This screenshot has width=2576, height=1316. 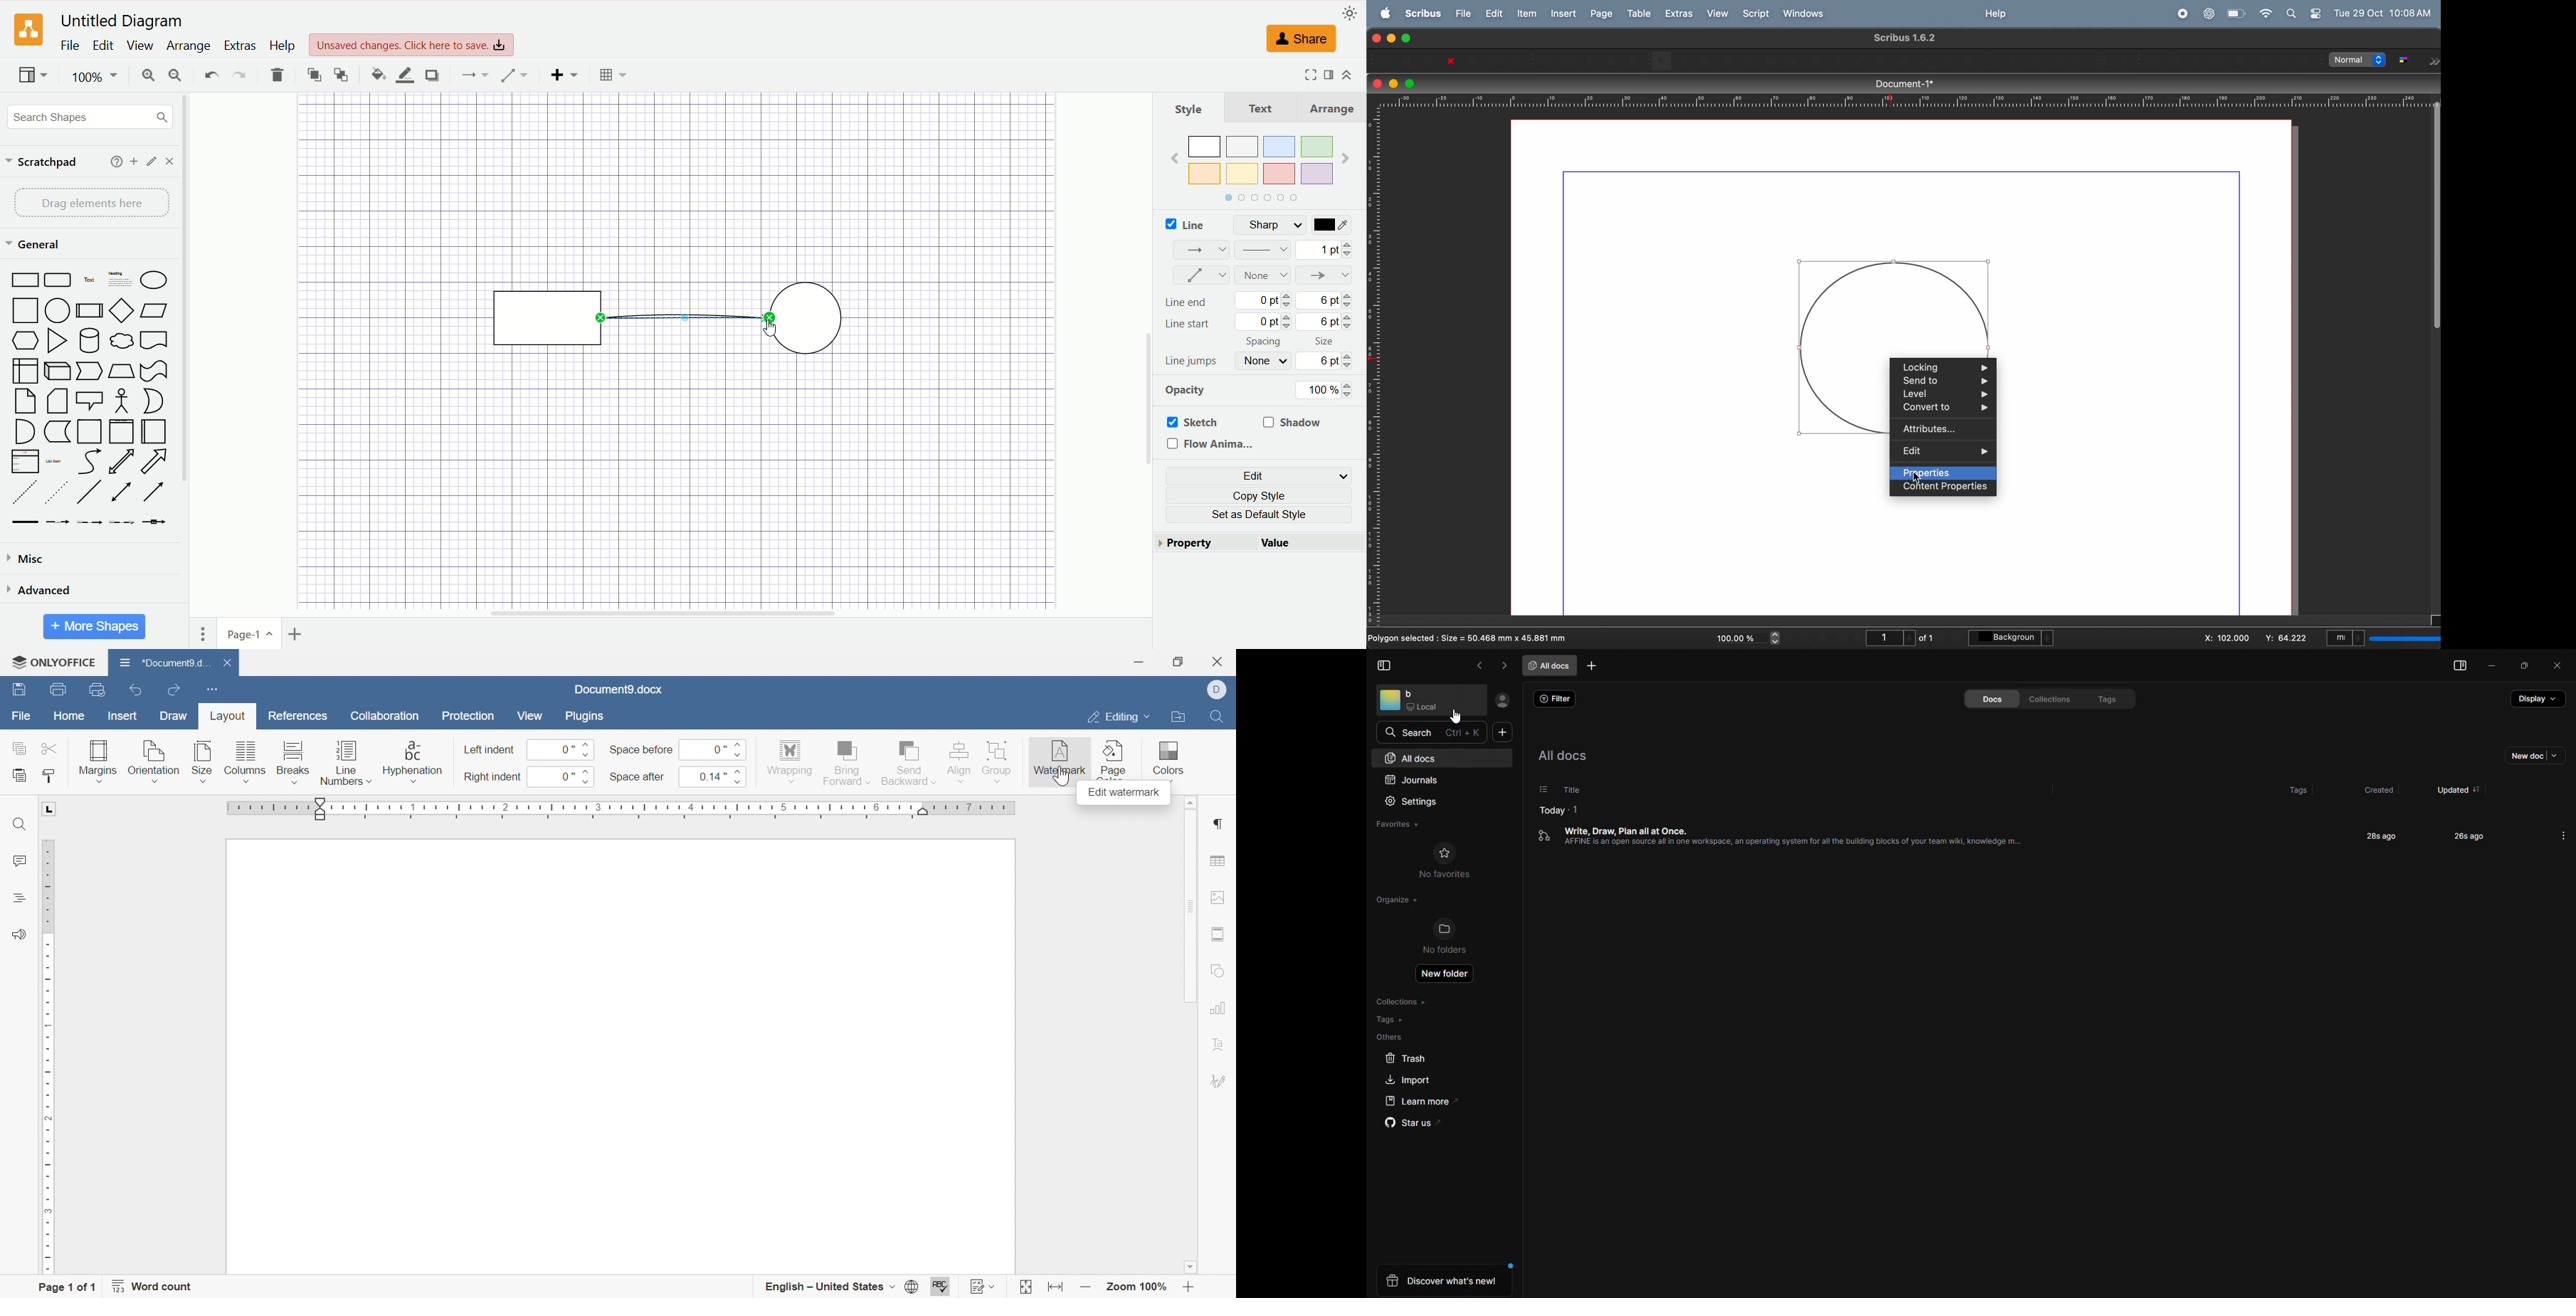 What do you see at coordinates (140, 691) in the screenshot?
I see `undo` at bounding box center [140, 691].